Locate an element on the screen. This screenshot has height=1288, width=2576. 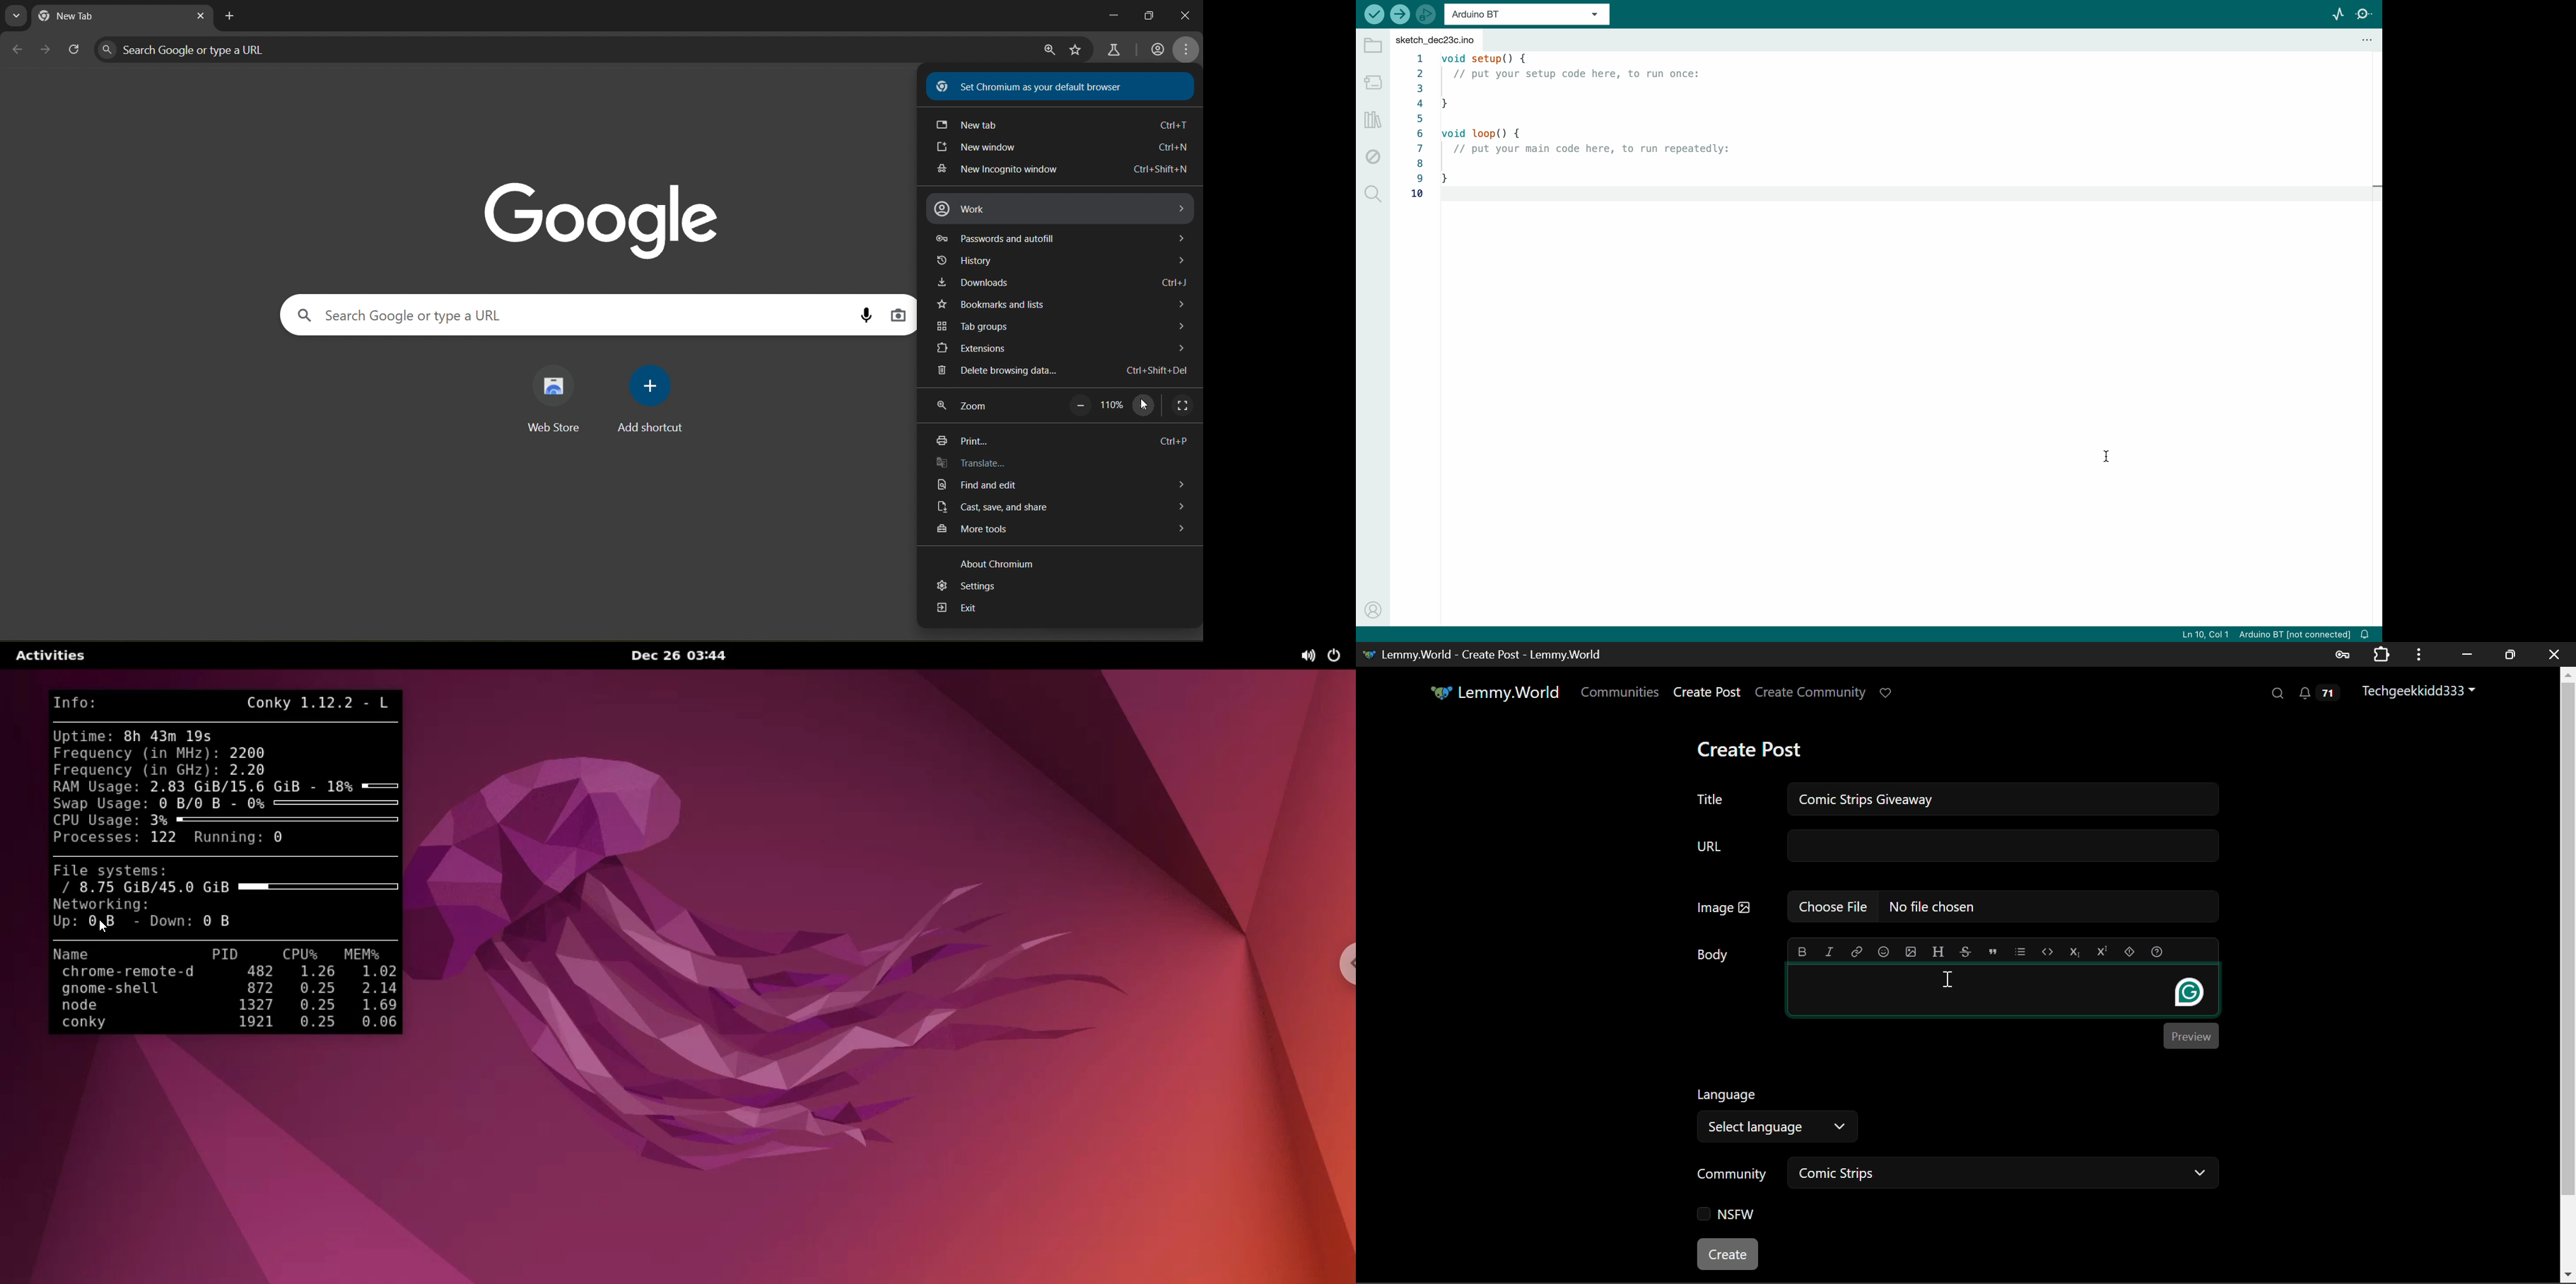
Comic Strips is located at coordinates (2005, 1172).